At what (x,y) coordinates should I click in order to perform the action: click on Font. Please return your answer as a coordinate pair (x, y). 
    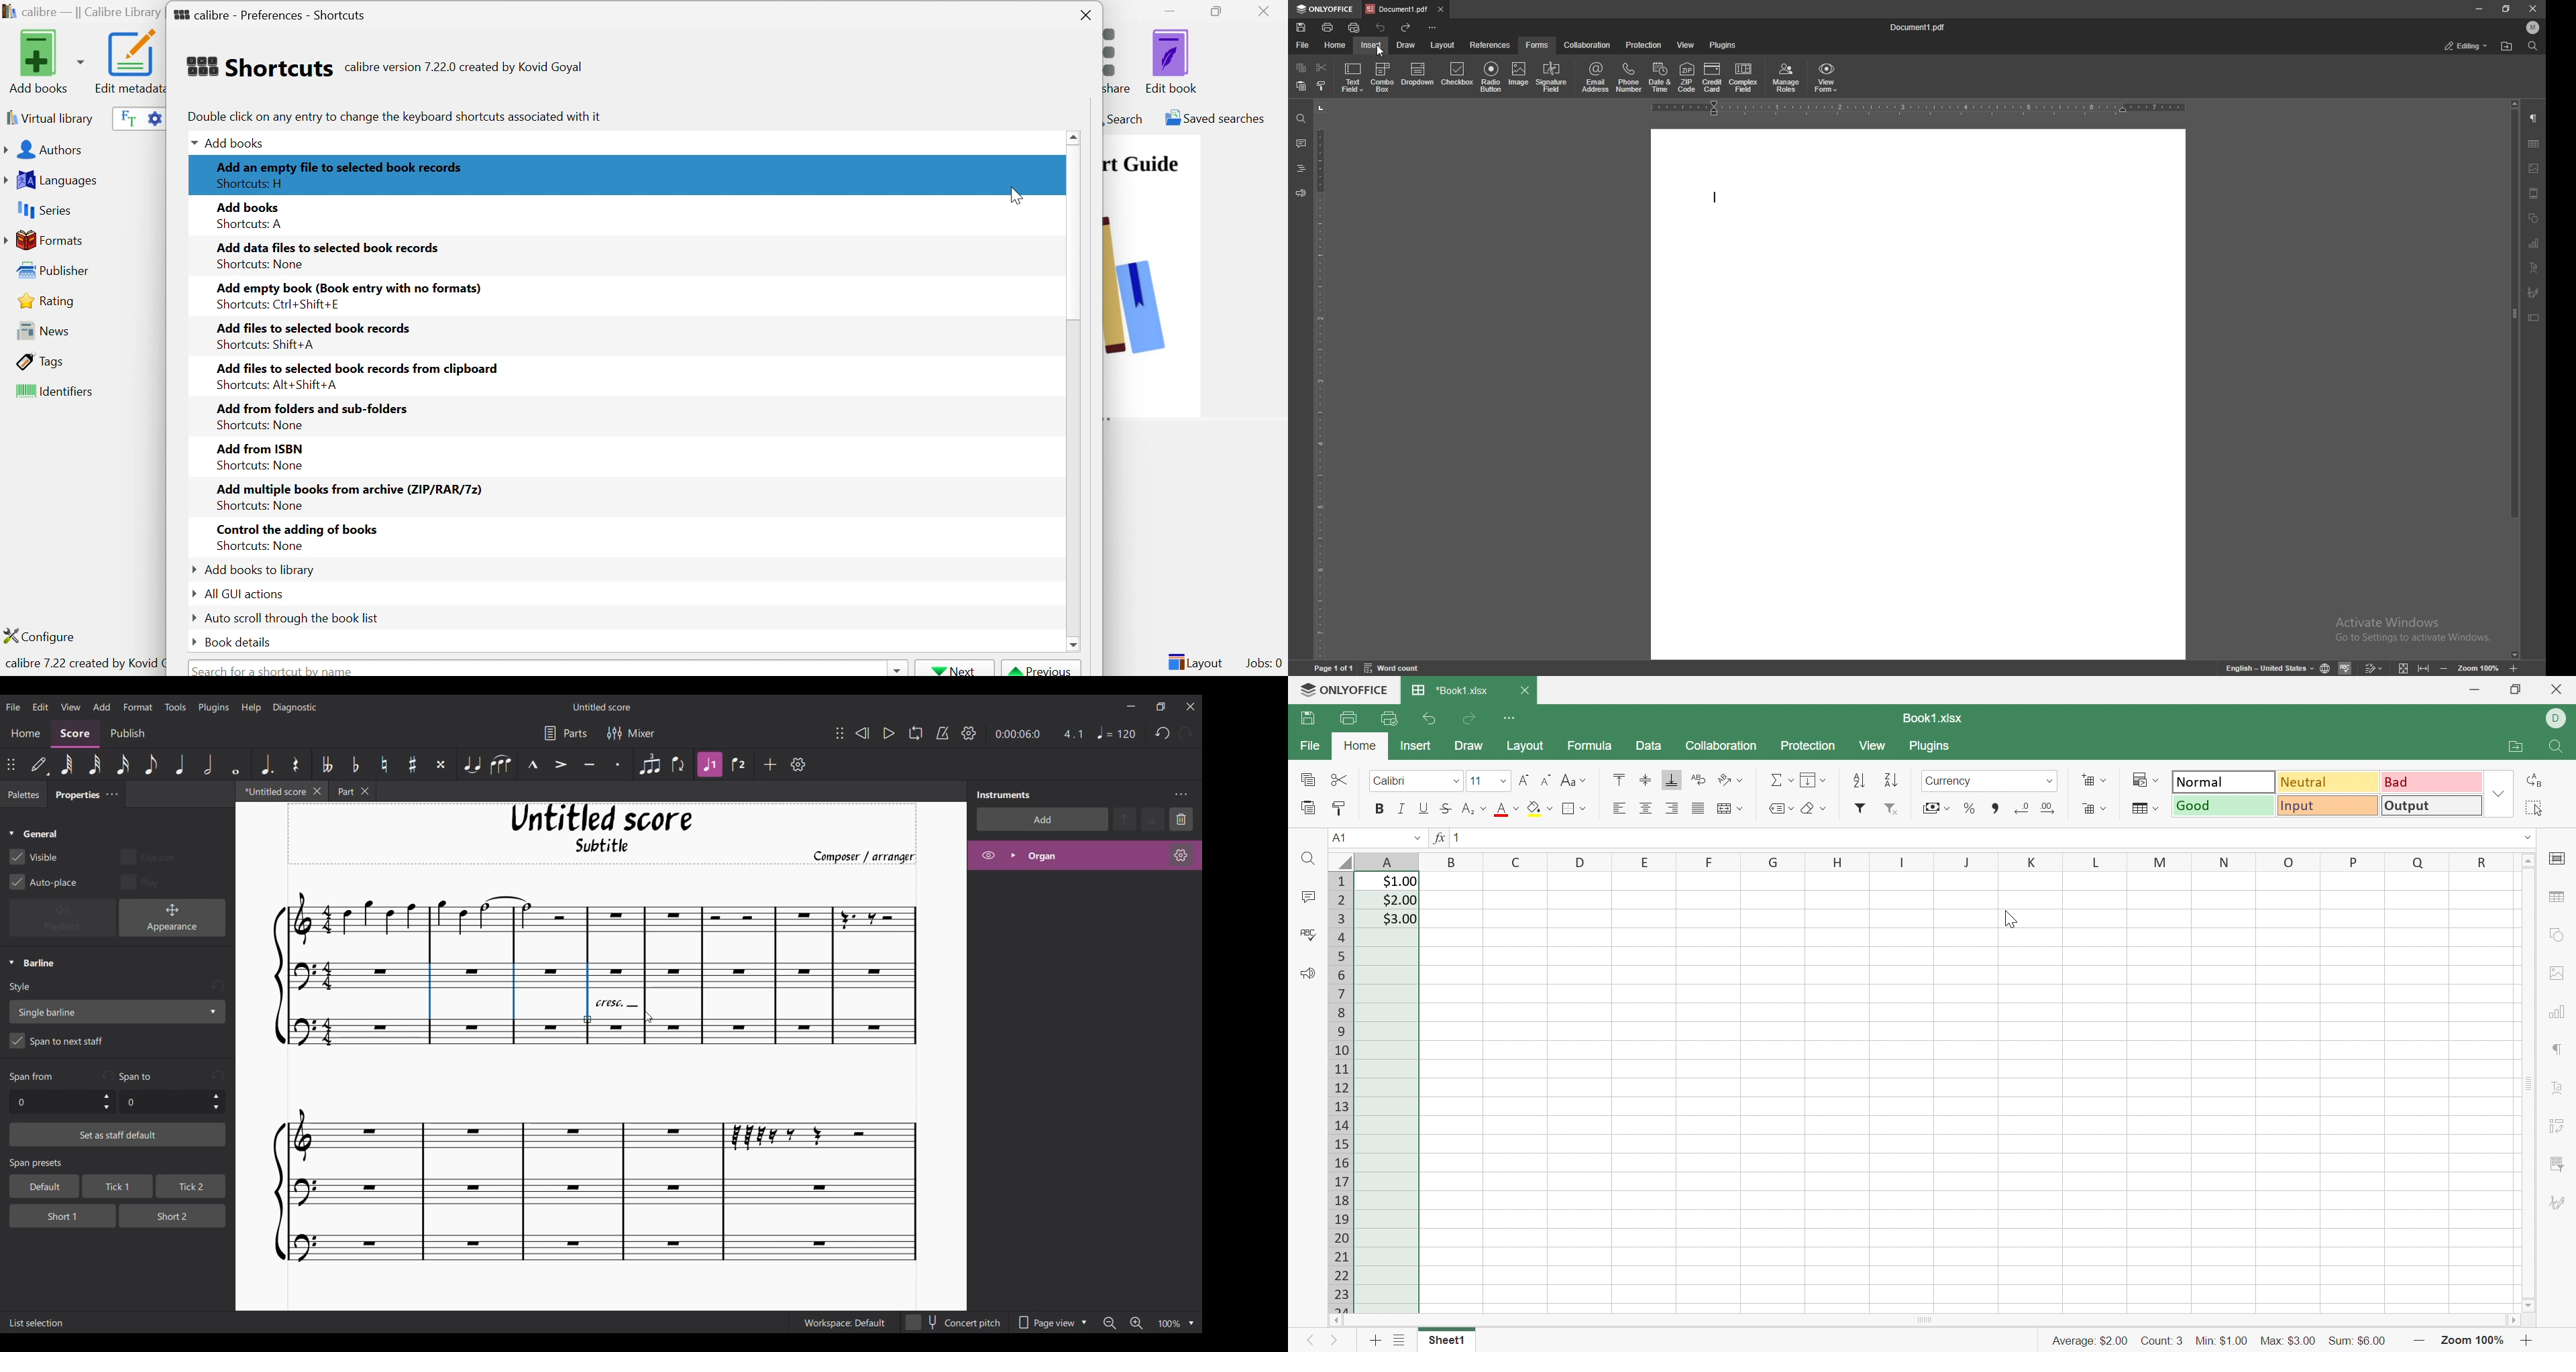
    Looking at the image, I should click on (1508, 809).